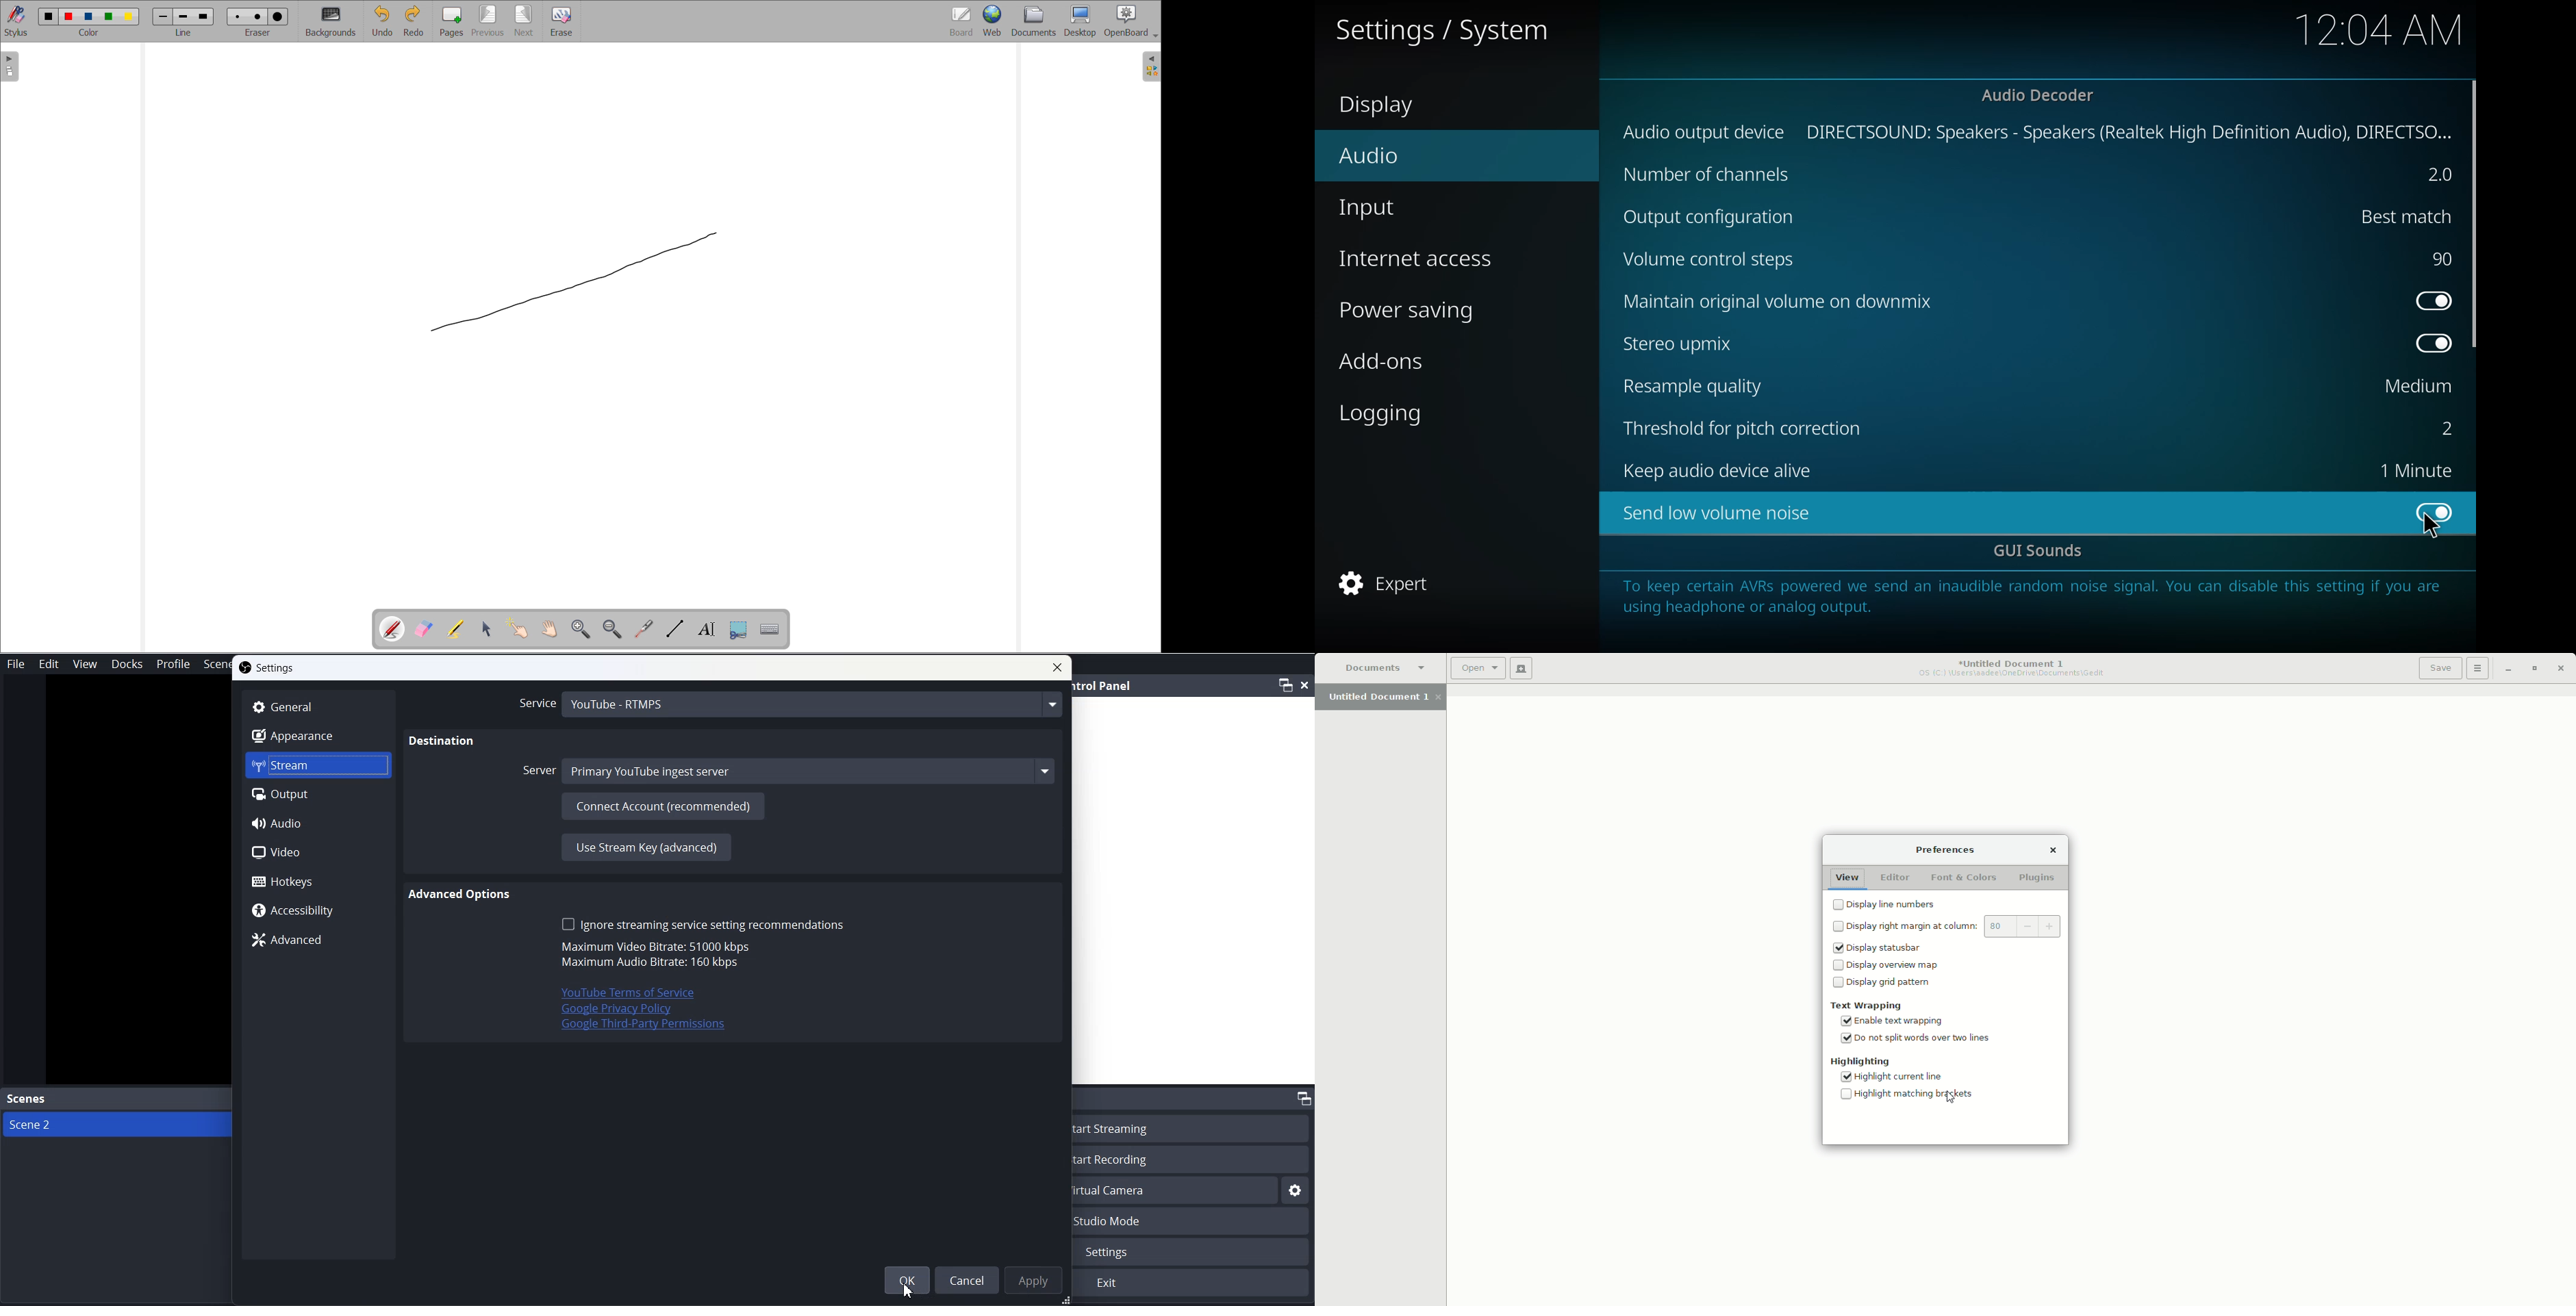  What do you see at coordinates (424, 629) in the screenshot?
I see `erase annotations` at bounding box center [424, 629].